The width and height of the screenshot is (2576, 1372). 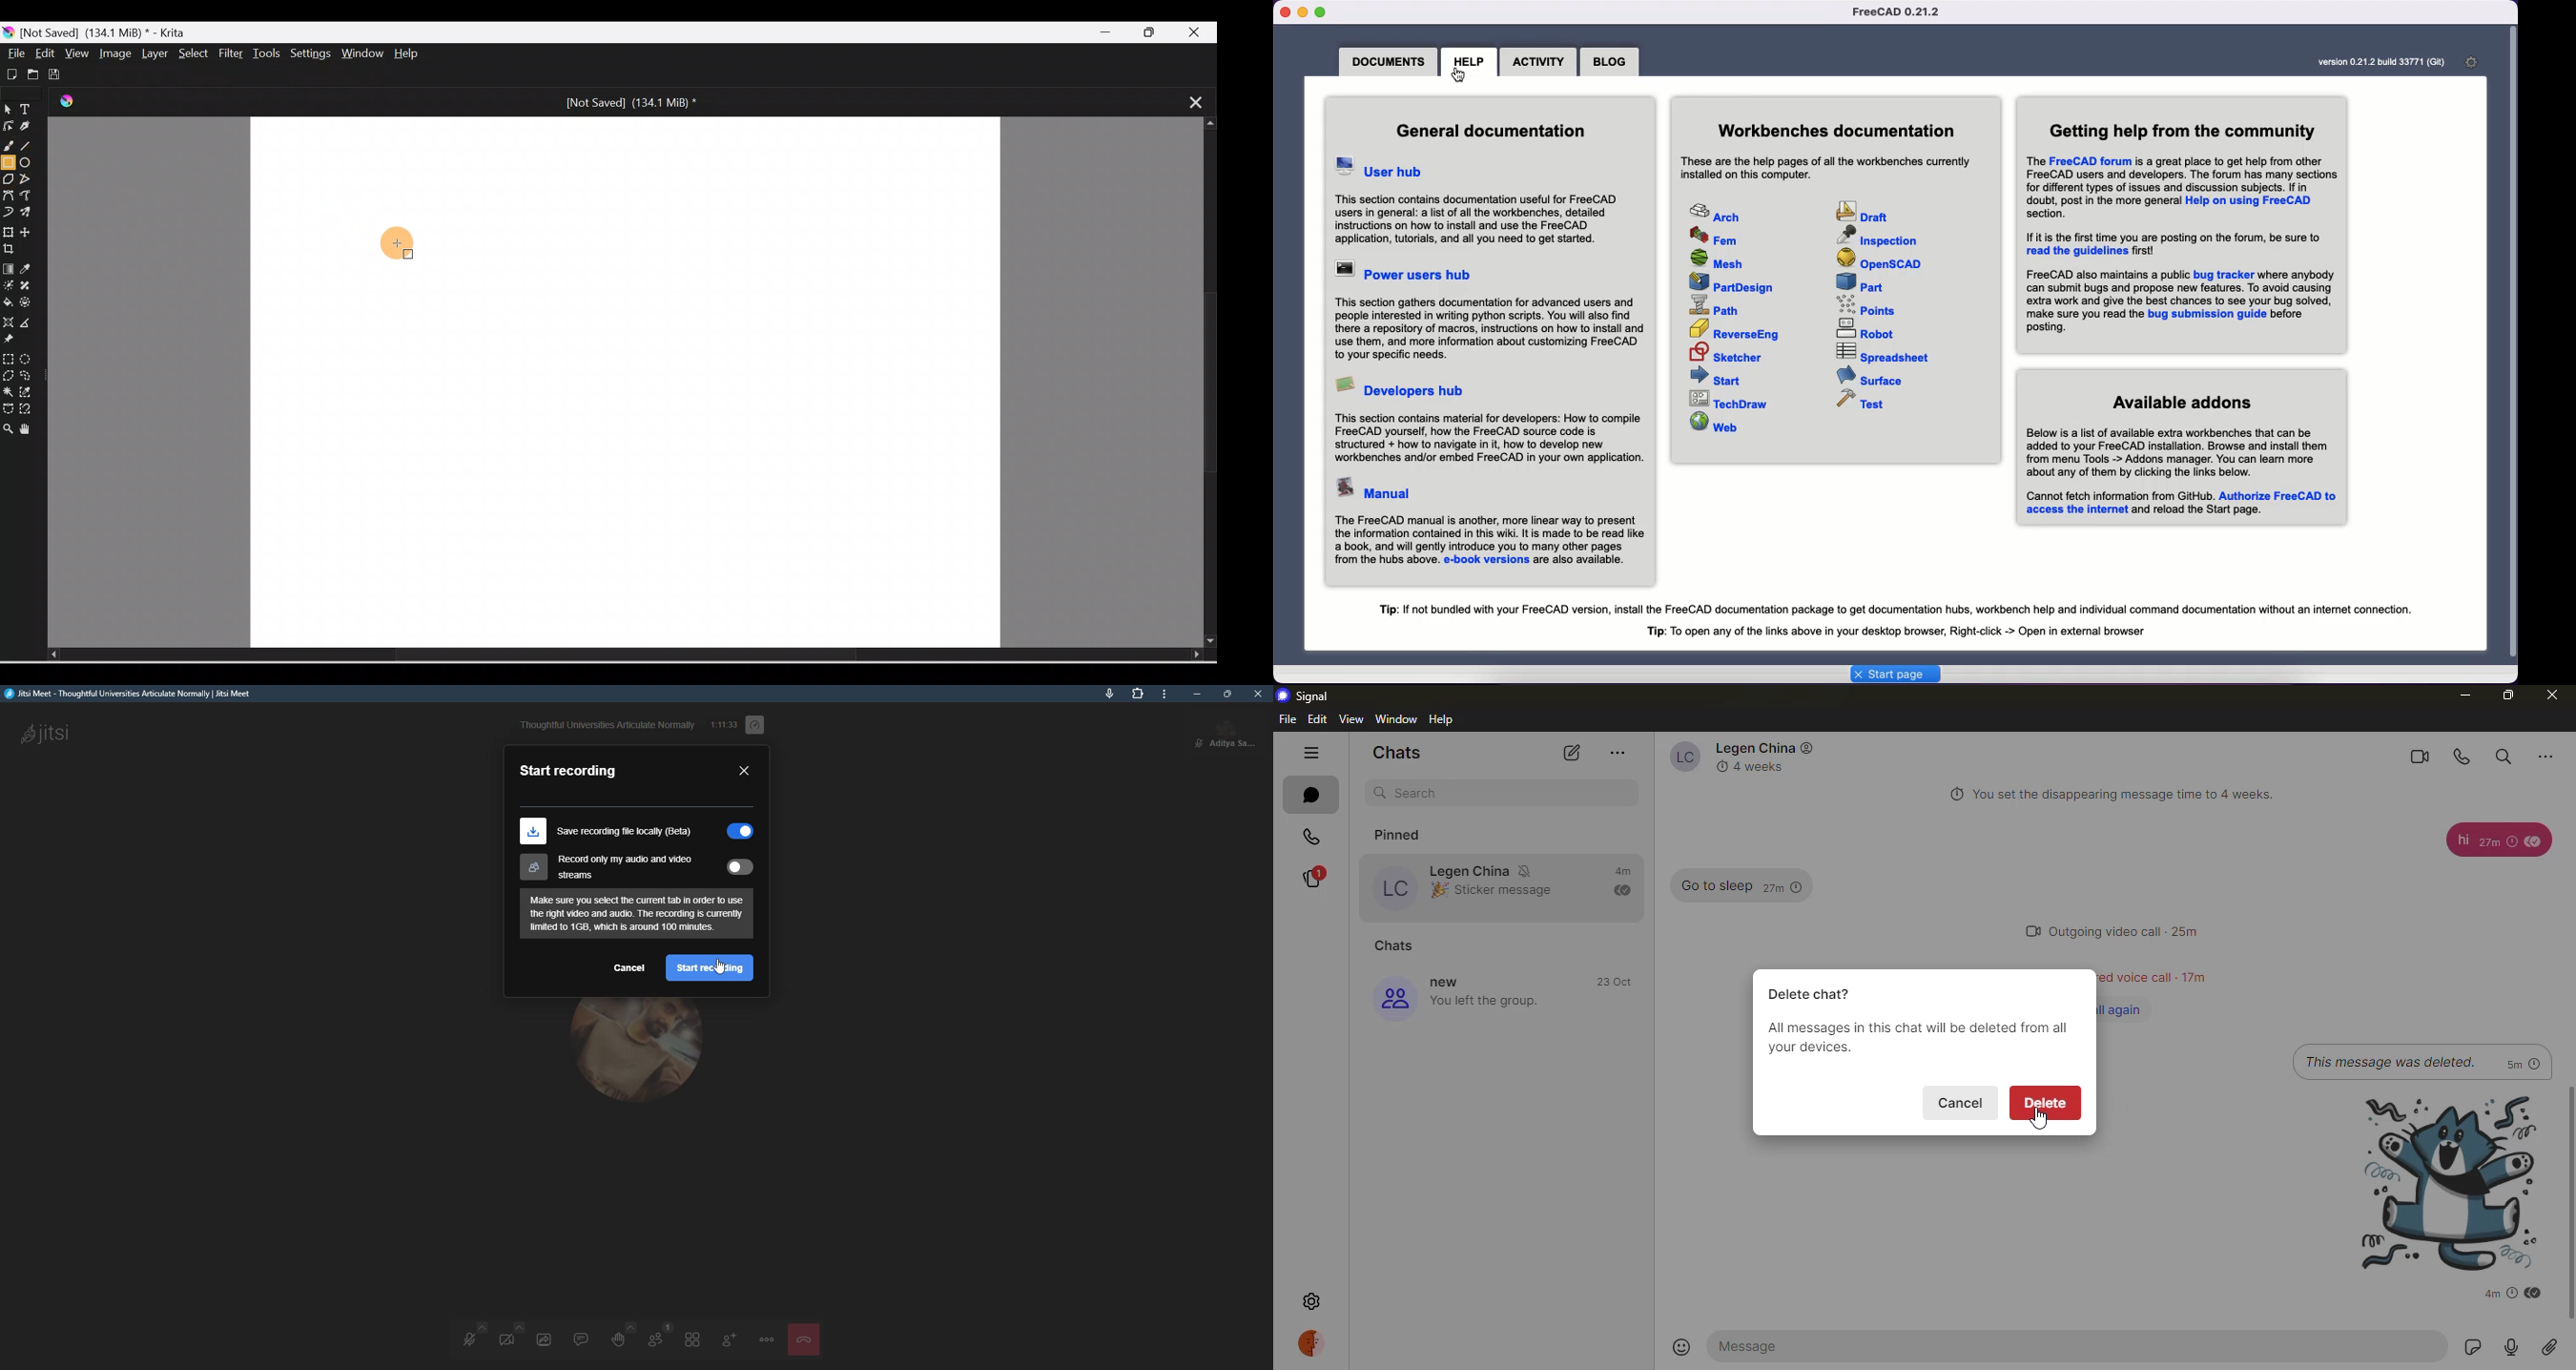 I want to click on Dynamic brush tool, so click(x=8, y=211).